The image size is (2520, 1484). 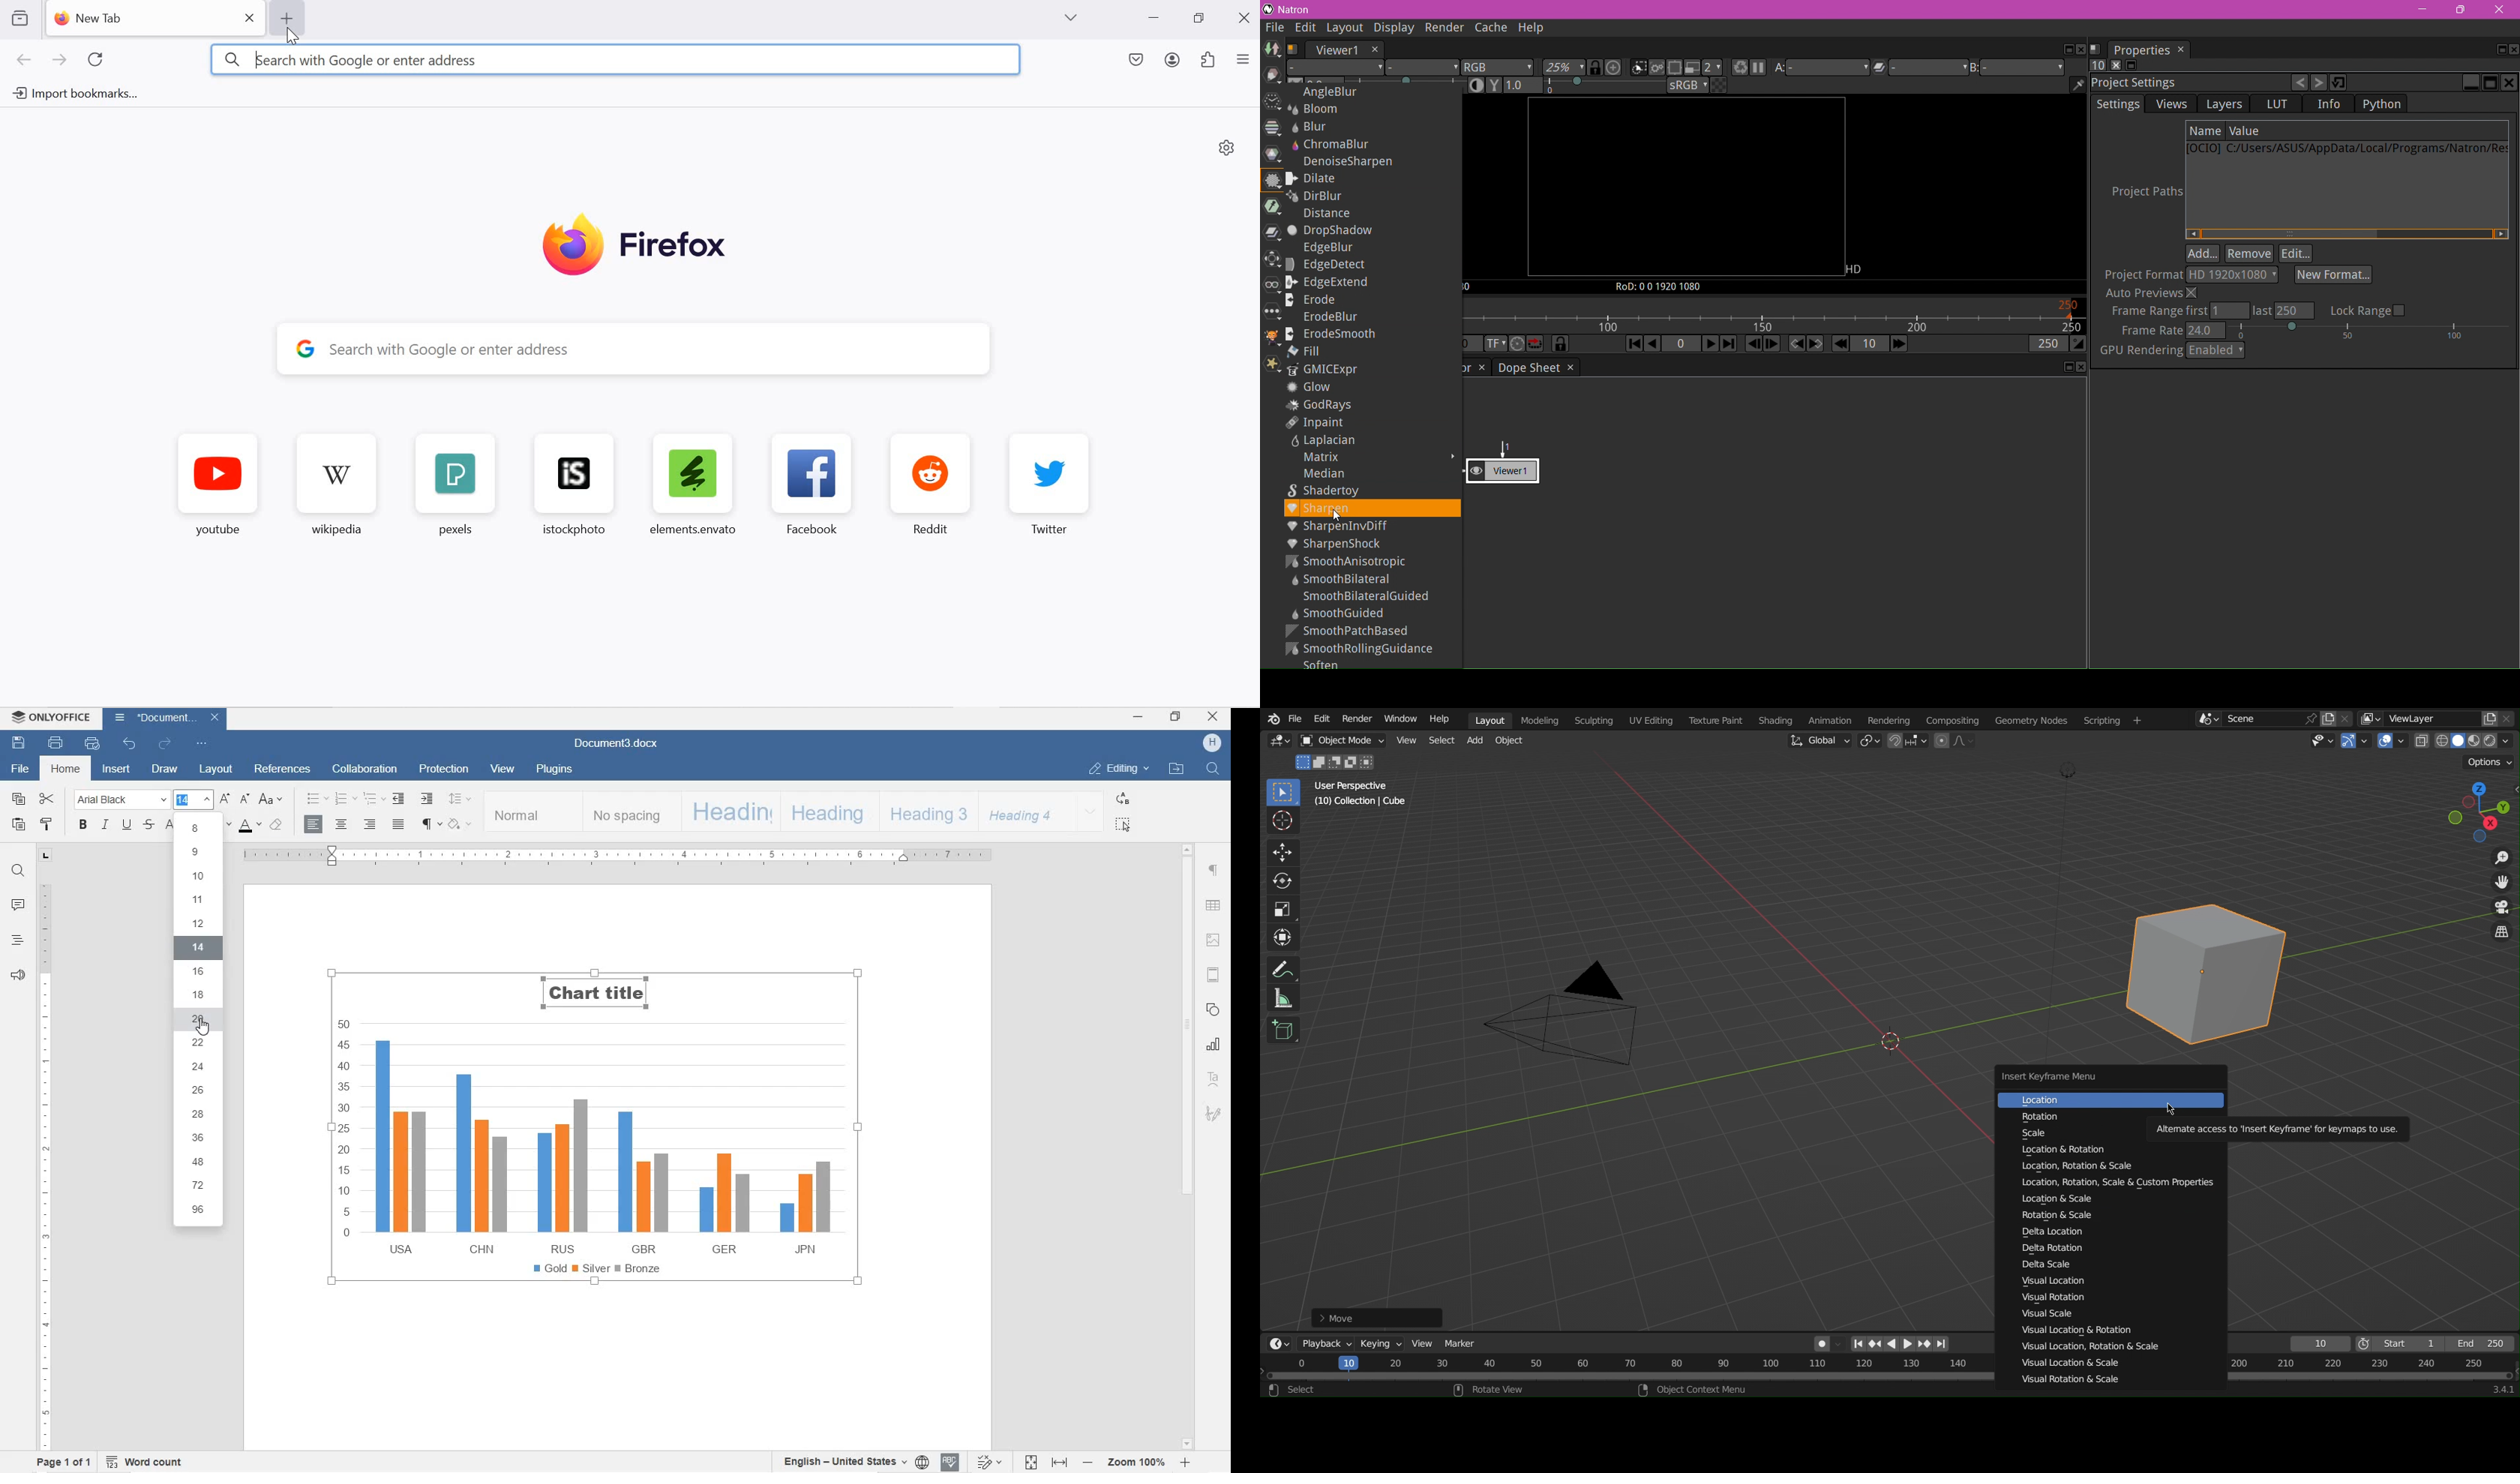 What do you see at coordinates (1213, 1077) in the screenshot?
I see `TEXT ART` at bounding box center [1213, 1077].